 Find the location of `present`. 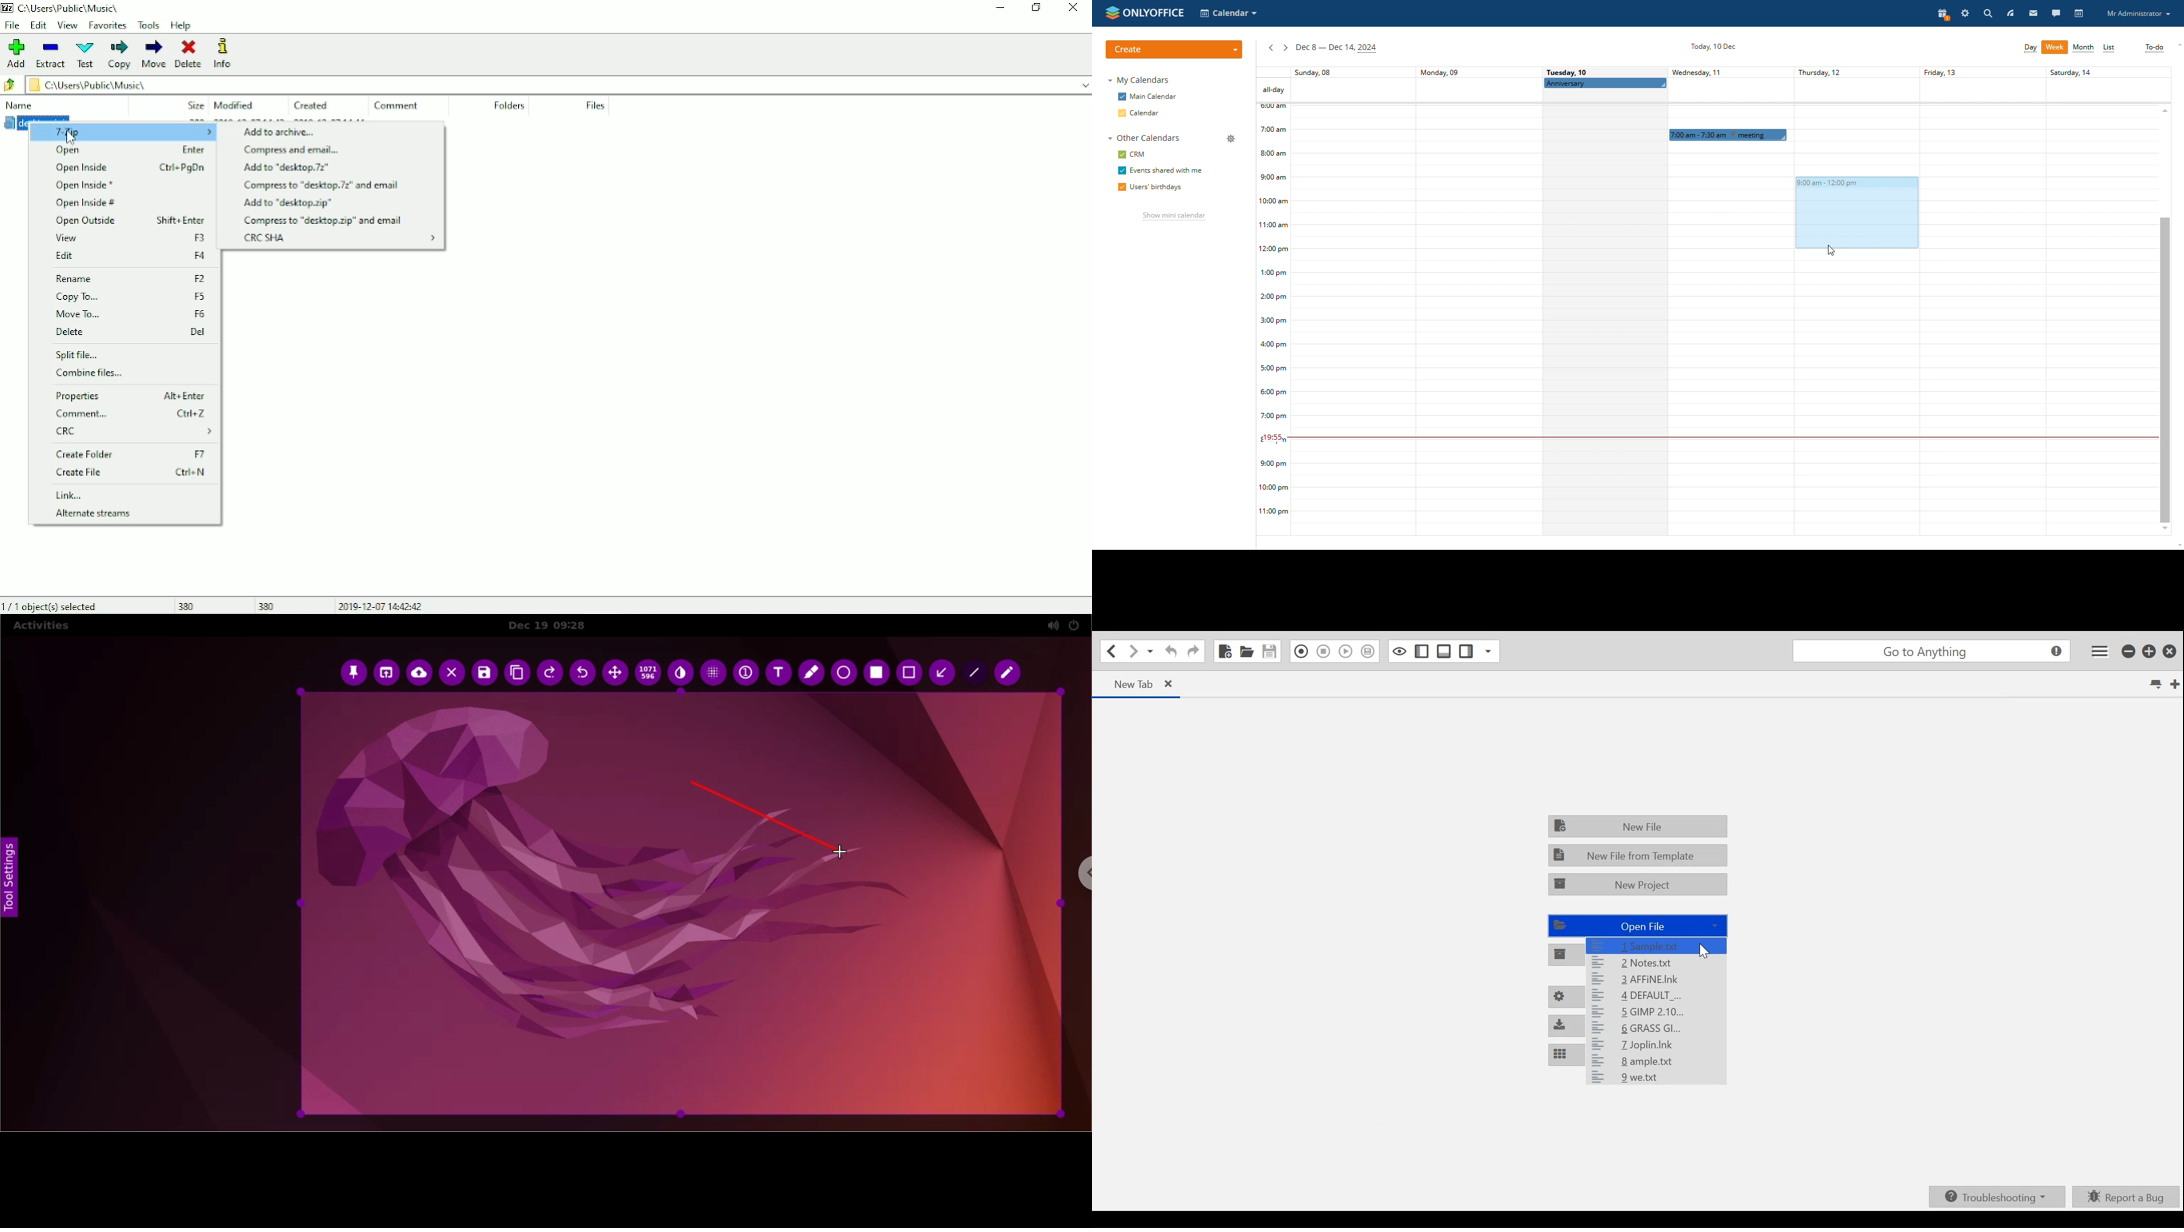

present is located at coordinates (1941, 14).